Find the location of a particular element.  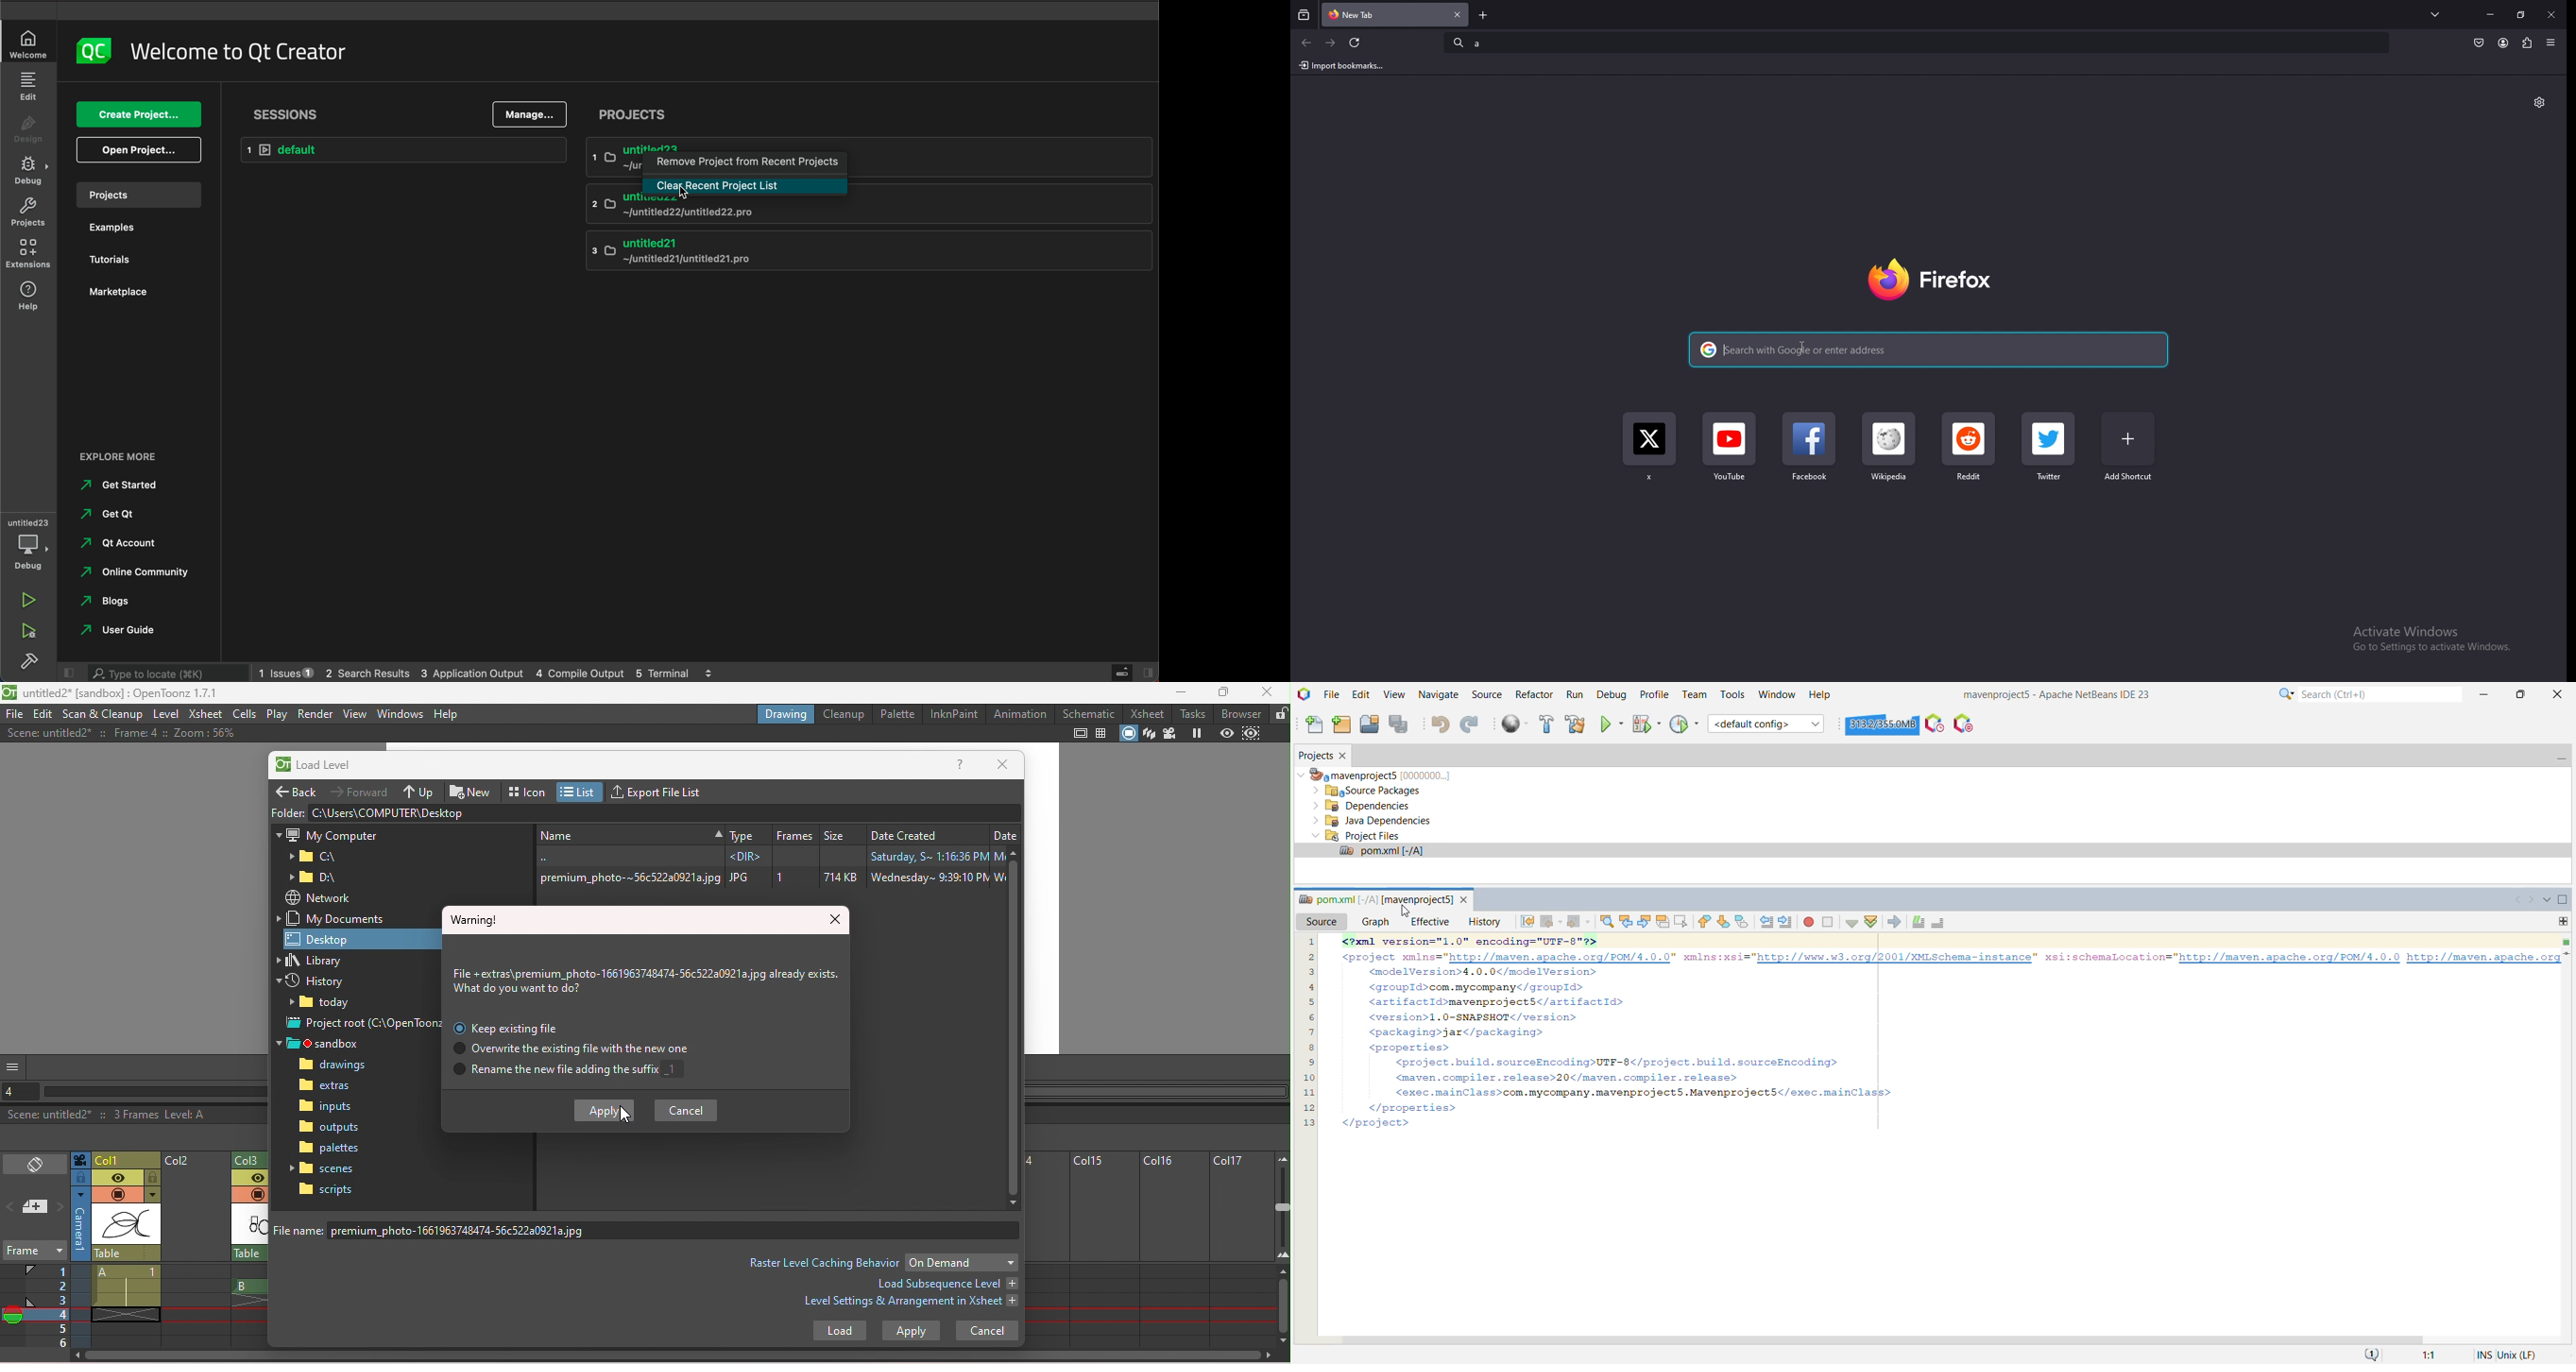

new tab is located at coordinates (1485, 15).